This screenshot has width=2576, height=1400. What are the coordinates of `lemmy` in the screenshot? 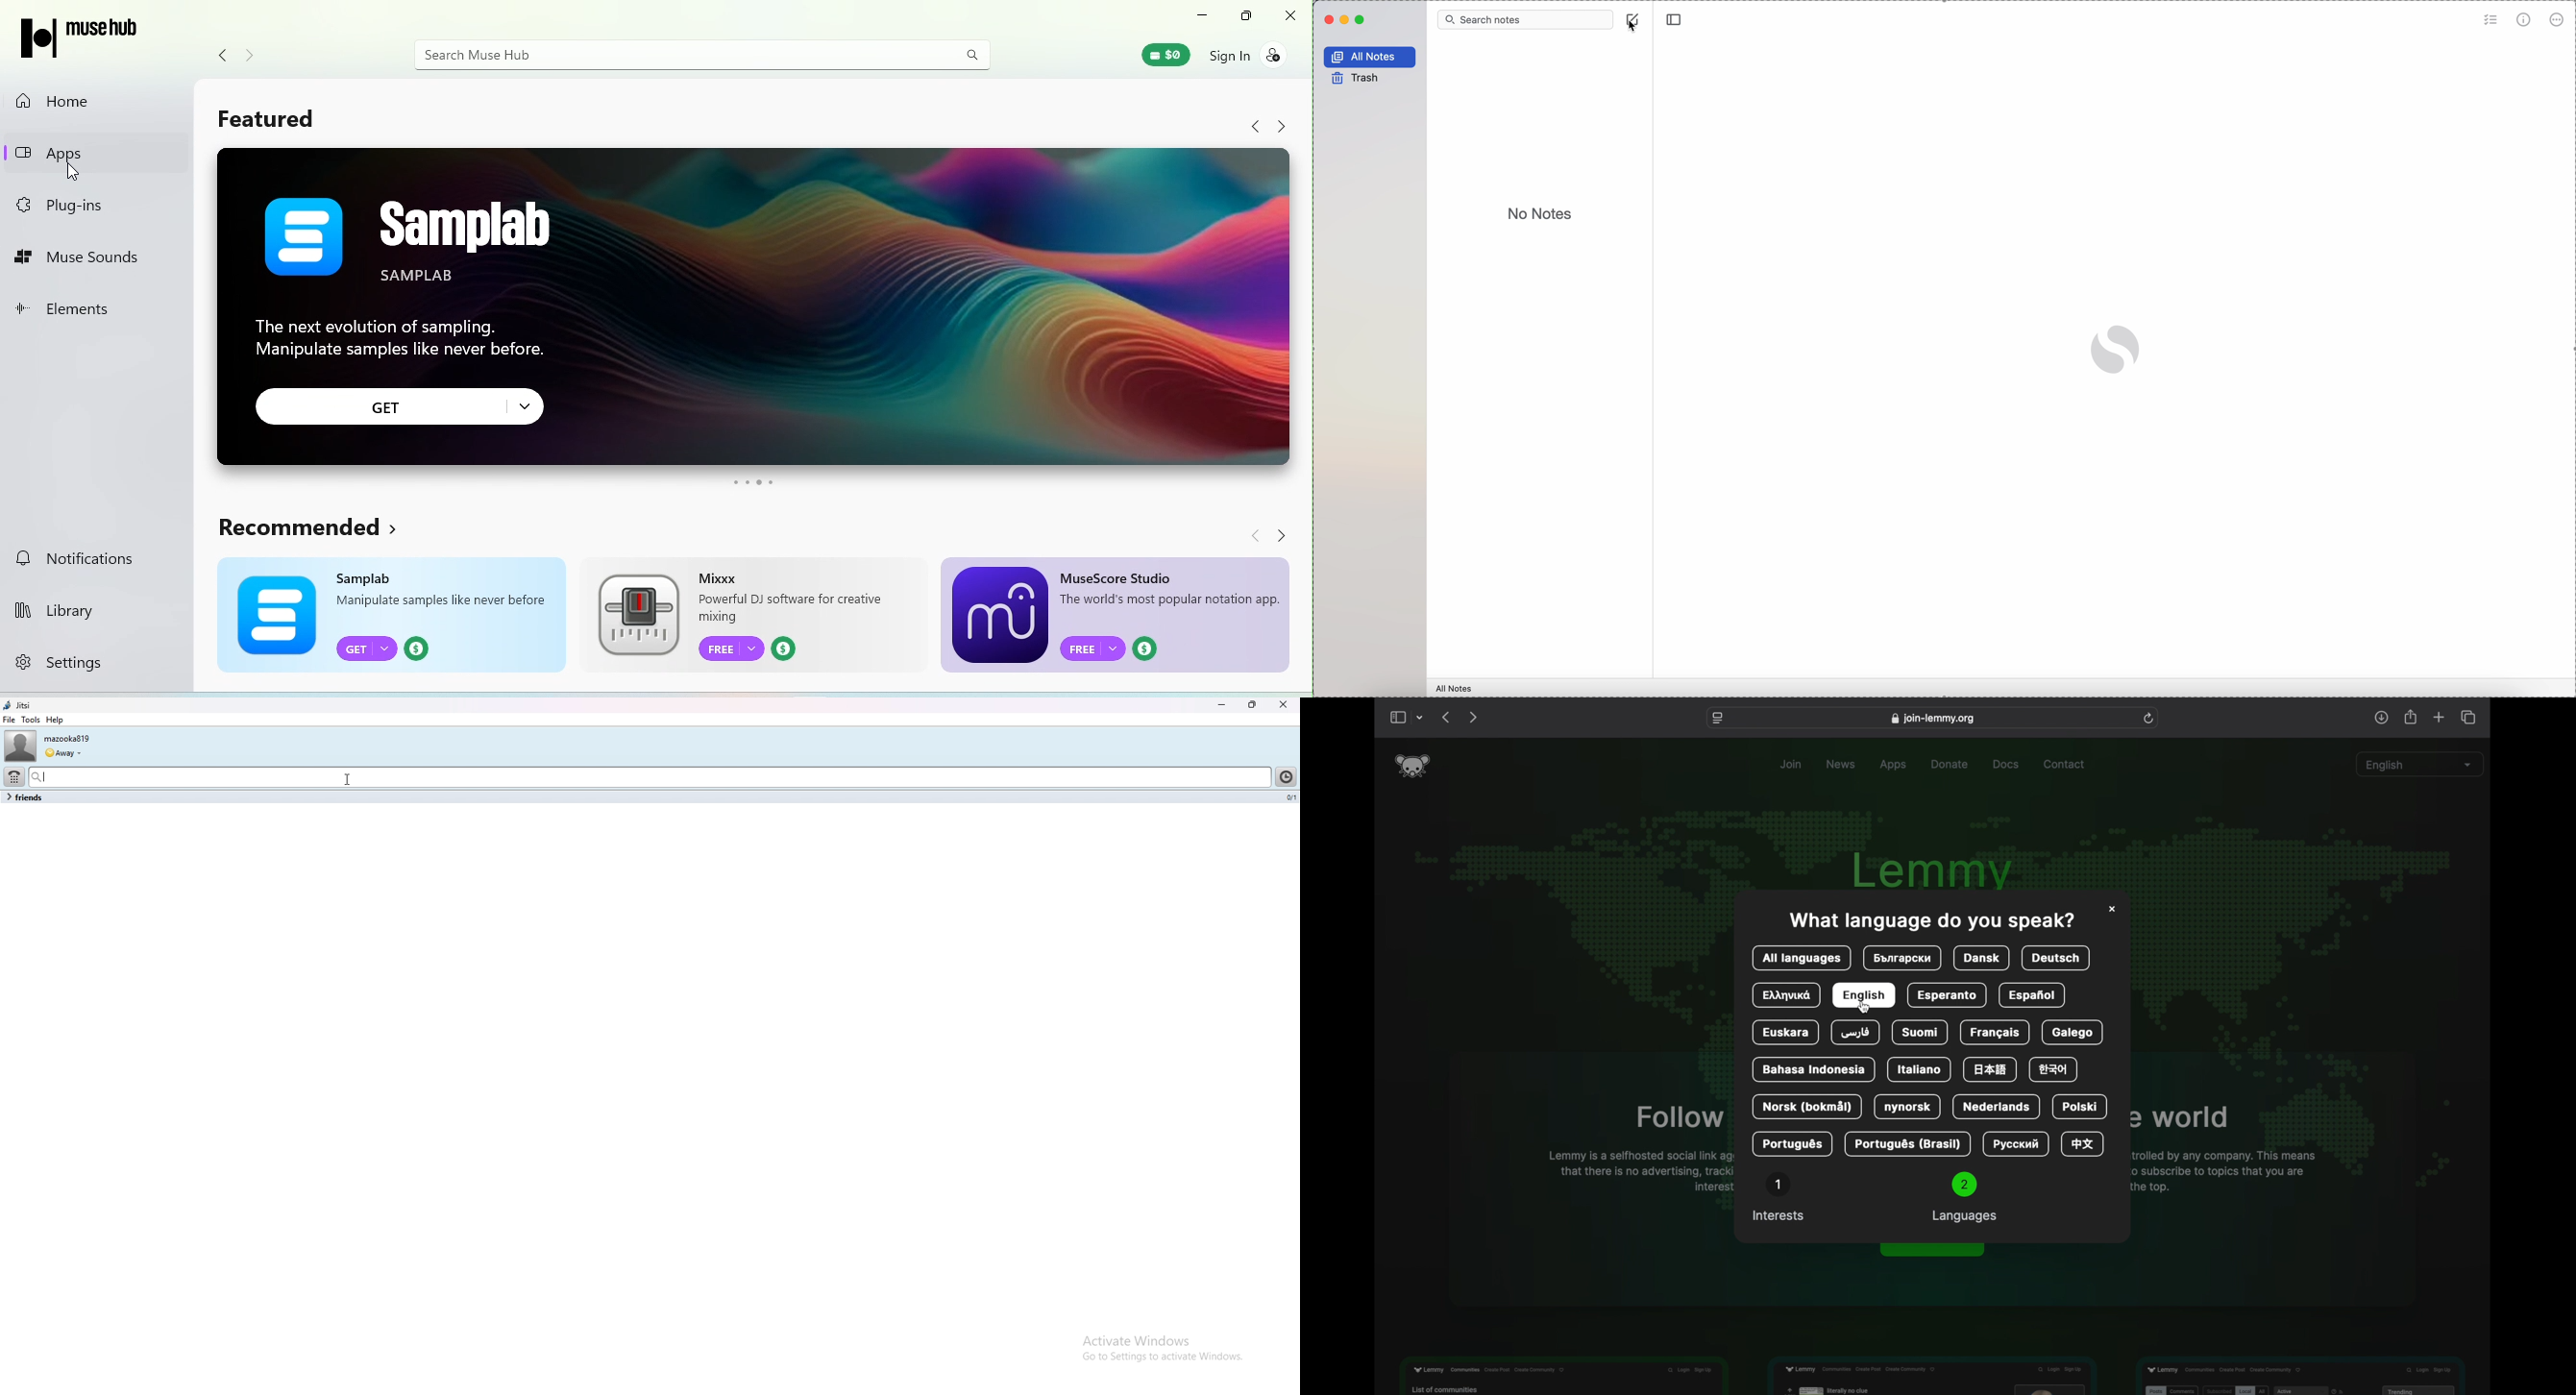 It's located at (1936, 874).